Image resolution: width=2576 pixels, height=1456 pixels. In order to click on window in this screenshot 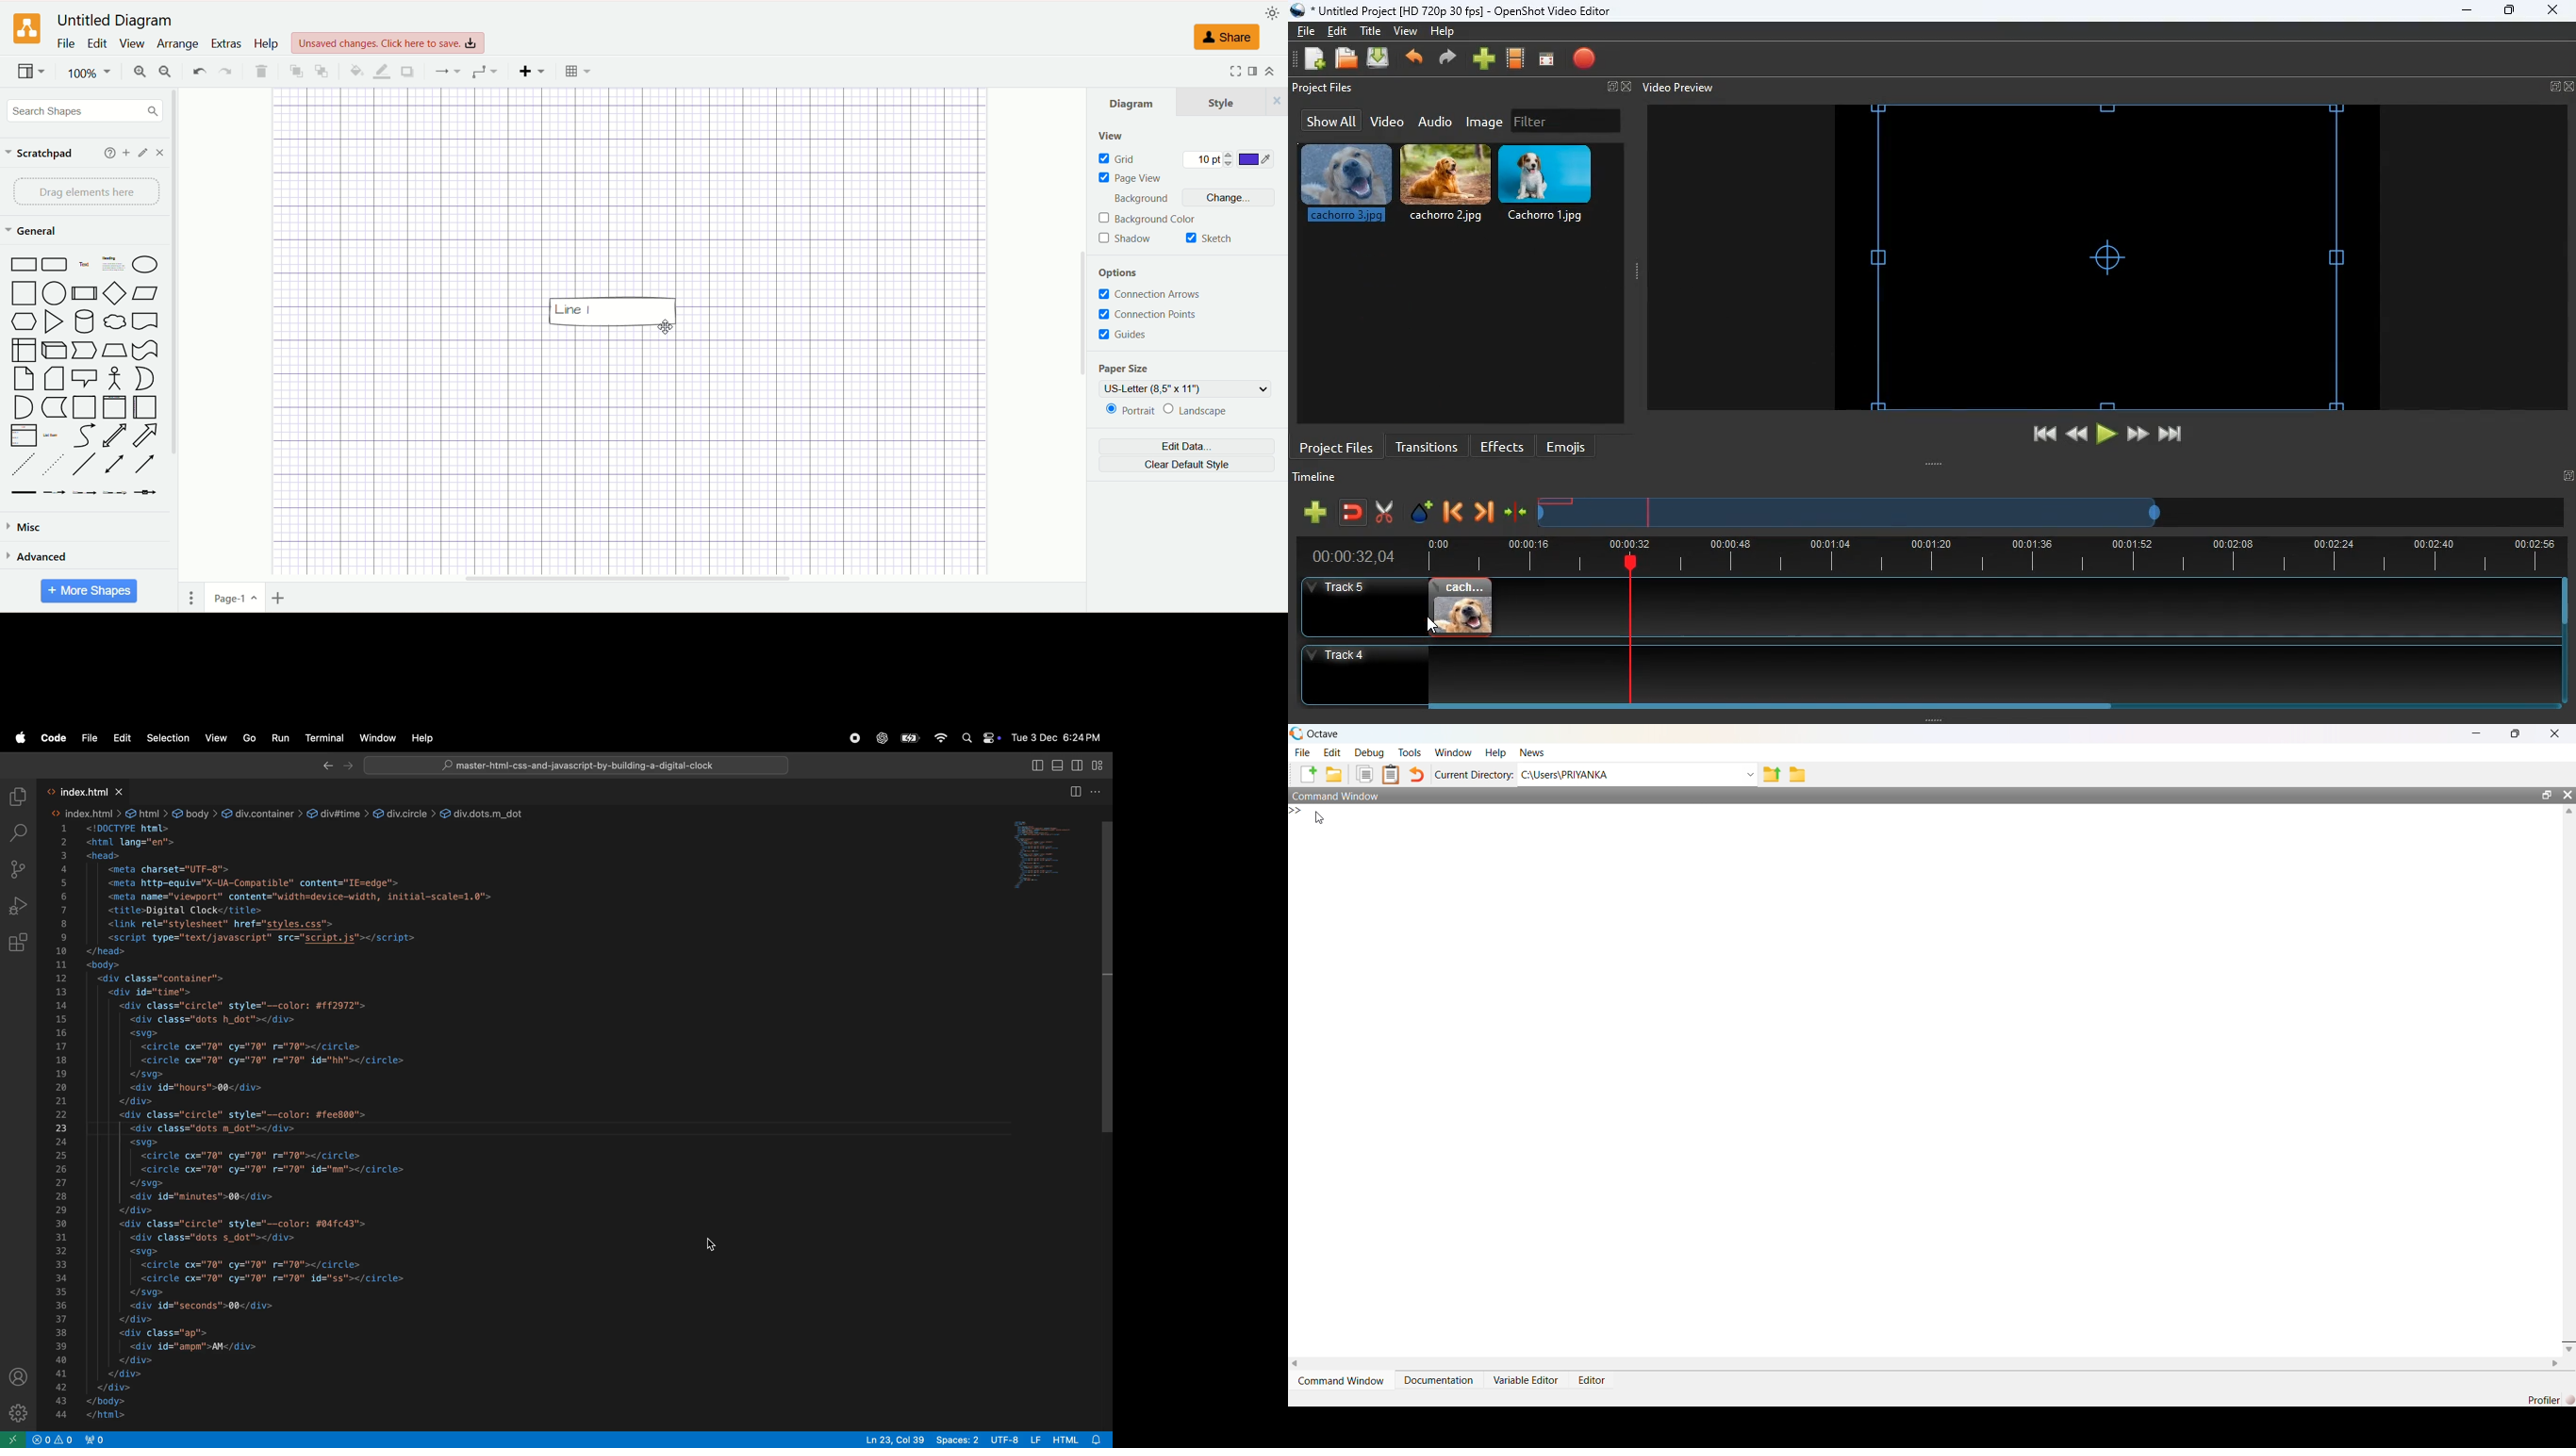, I will do `click(378, 738)`.